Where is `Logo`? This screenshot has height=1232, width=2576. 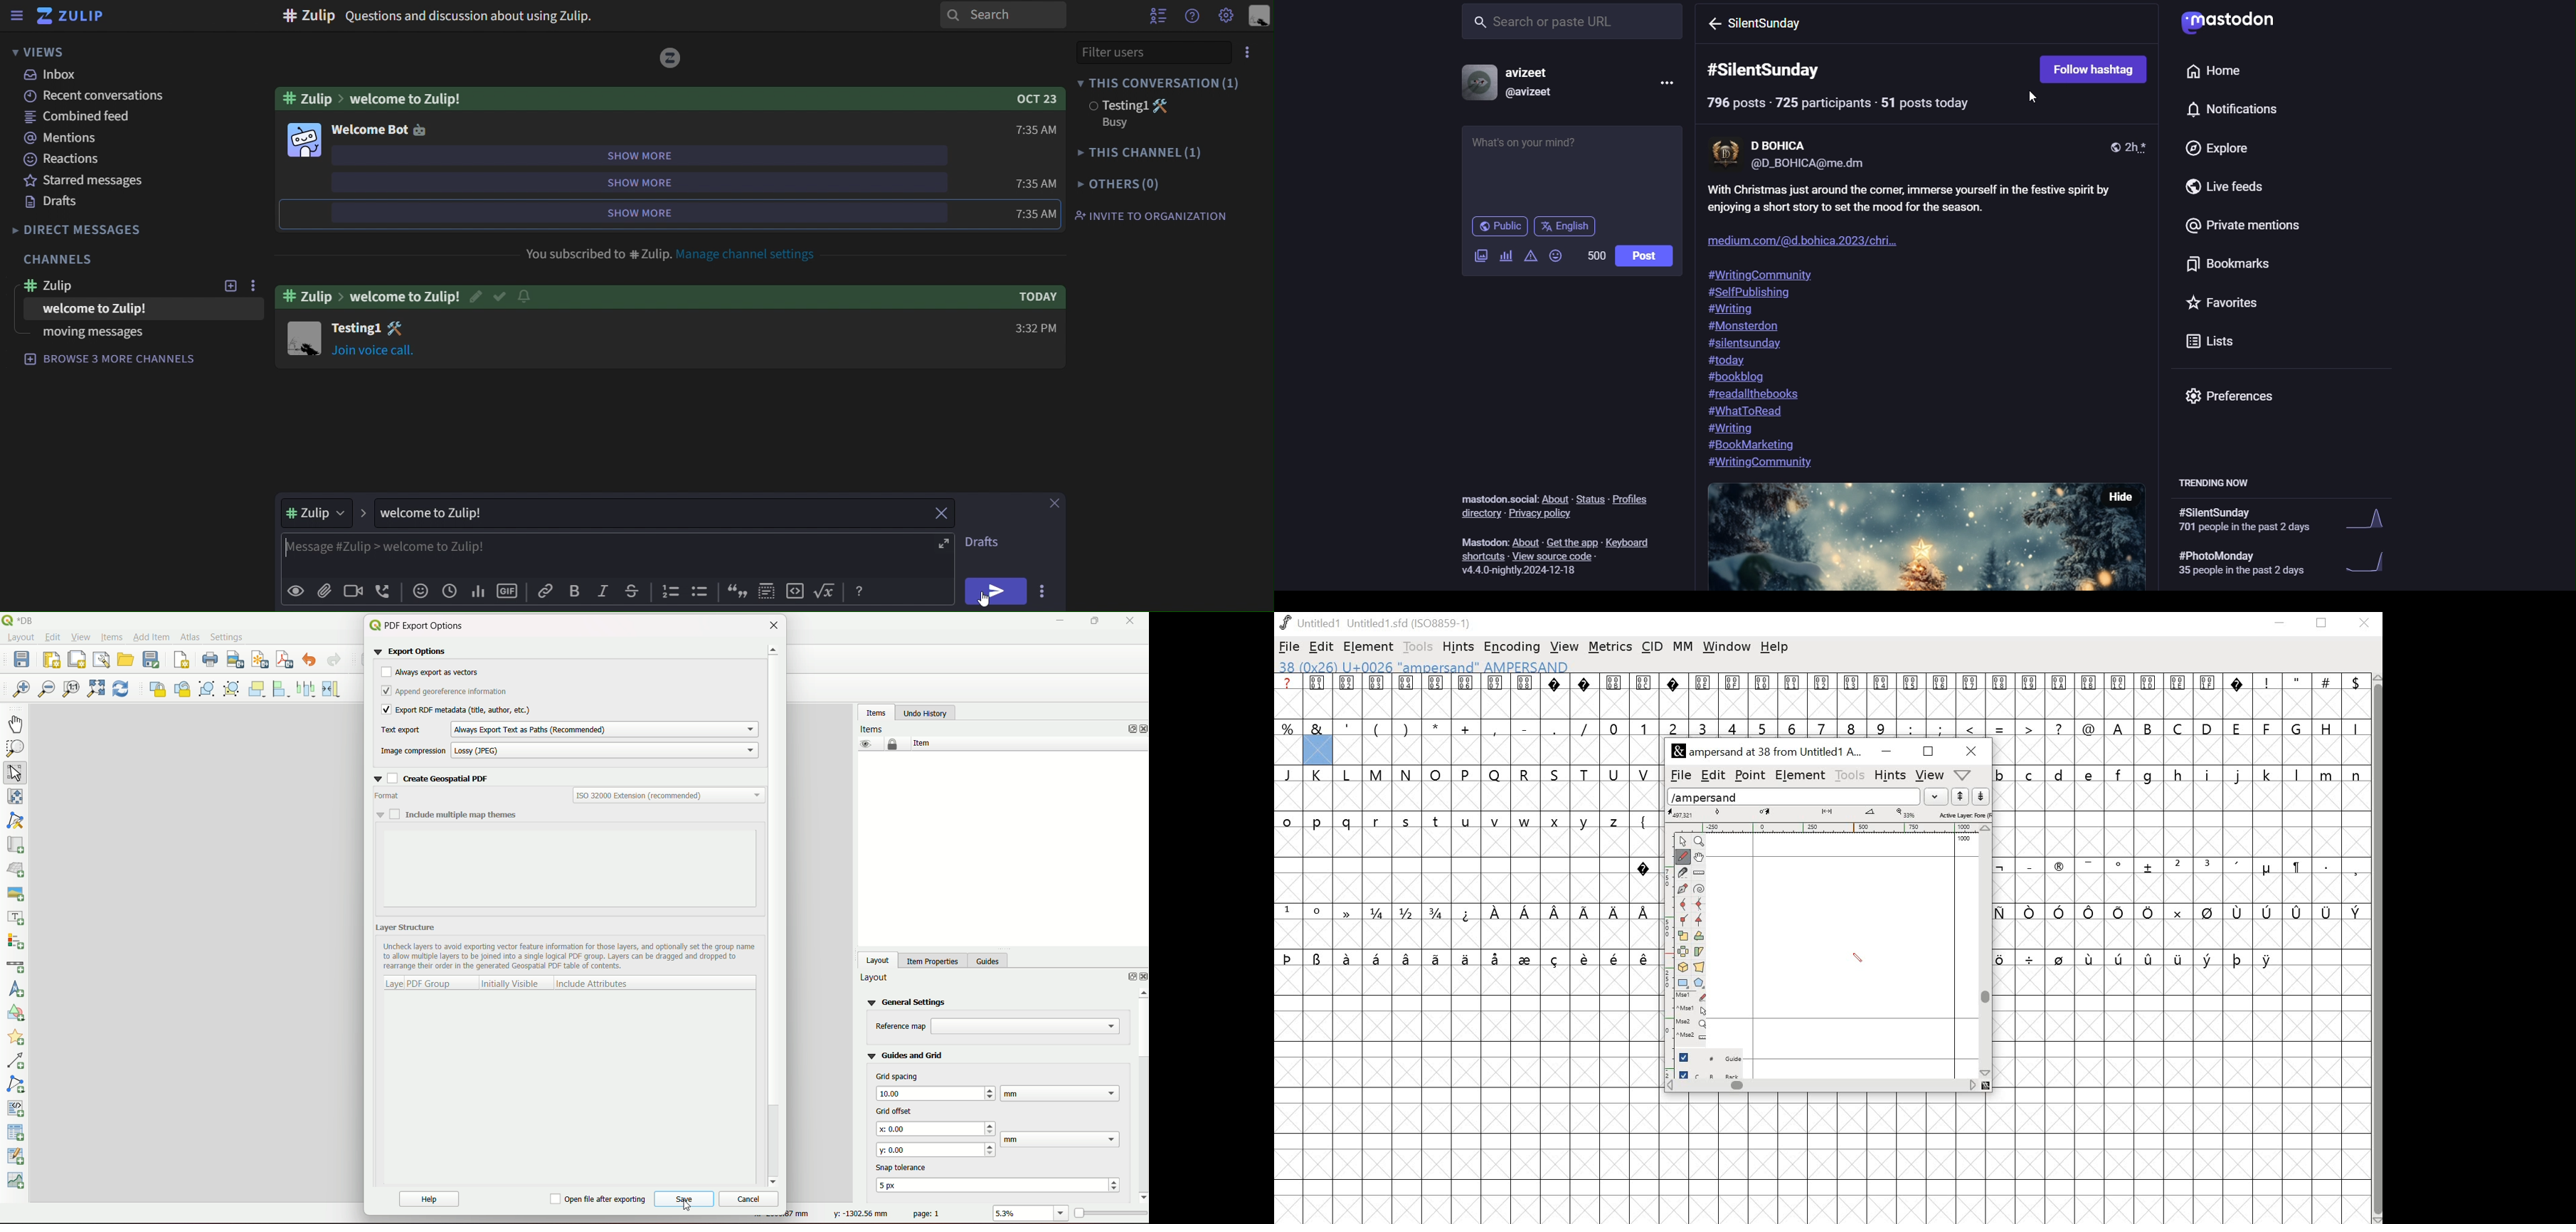 Logo is located at coordinates (671, 58).